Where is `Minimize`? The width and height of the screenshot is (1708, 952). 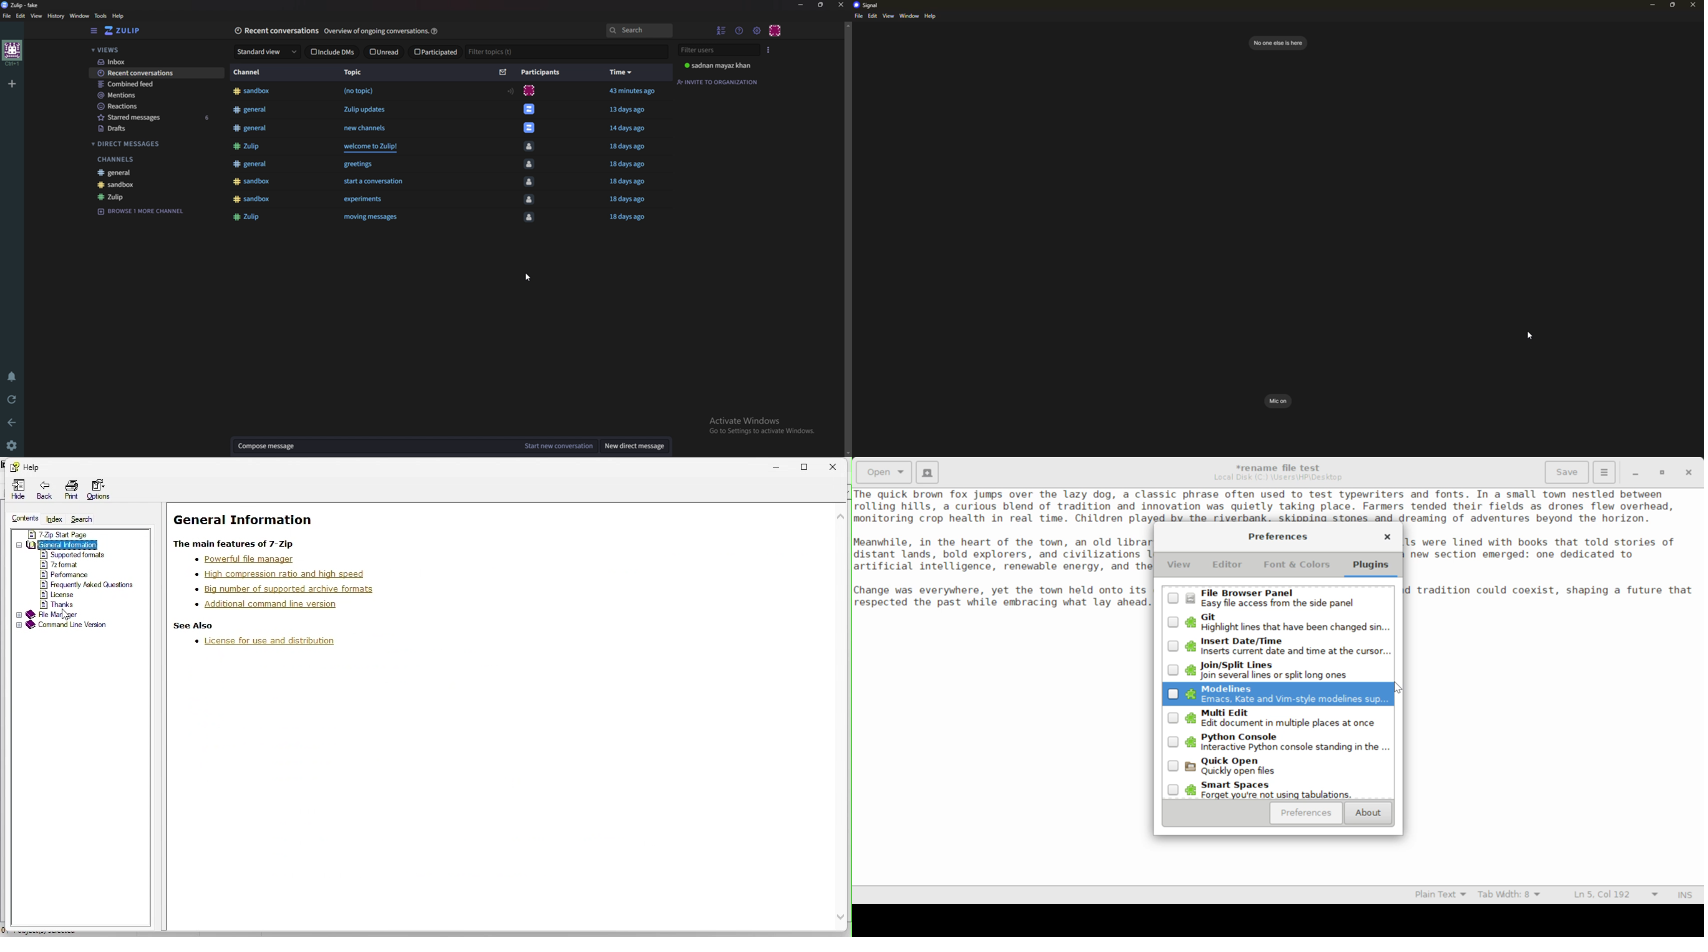 Minimize is located at coordinates (1662, 473).